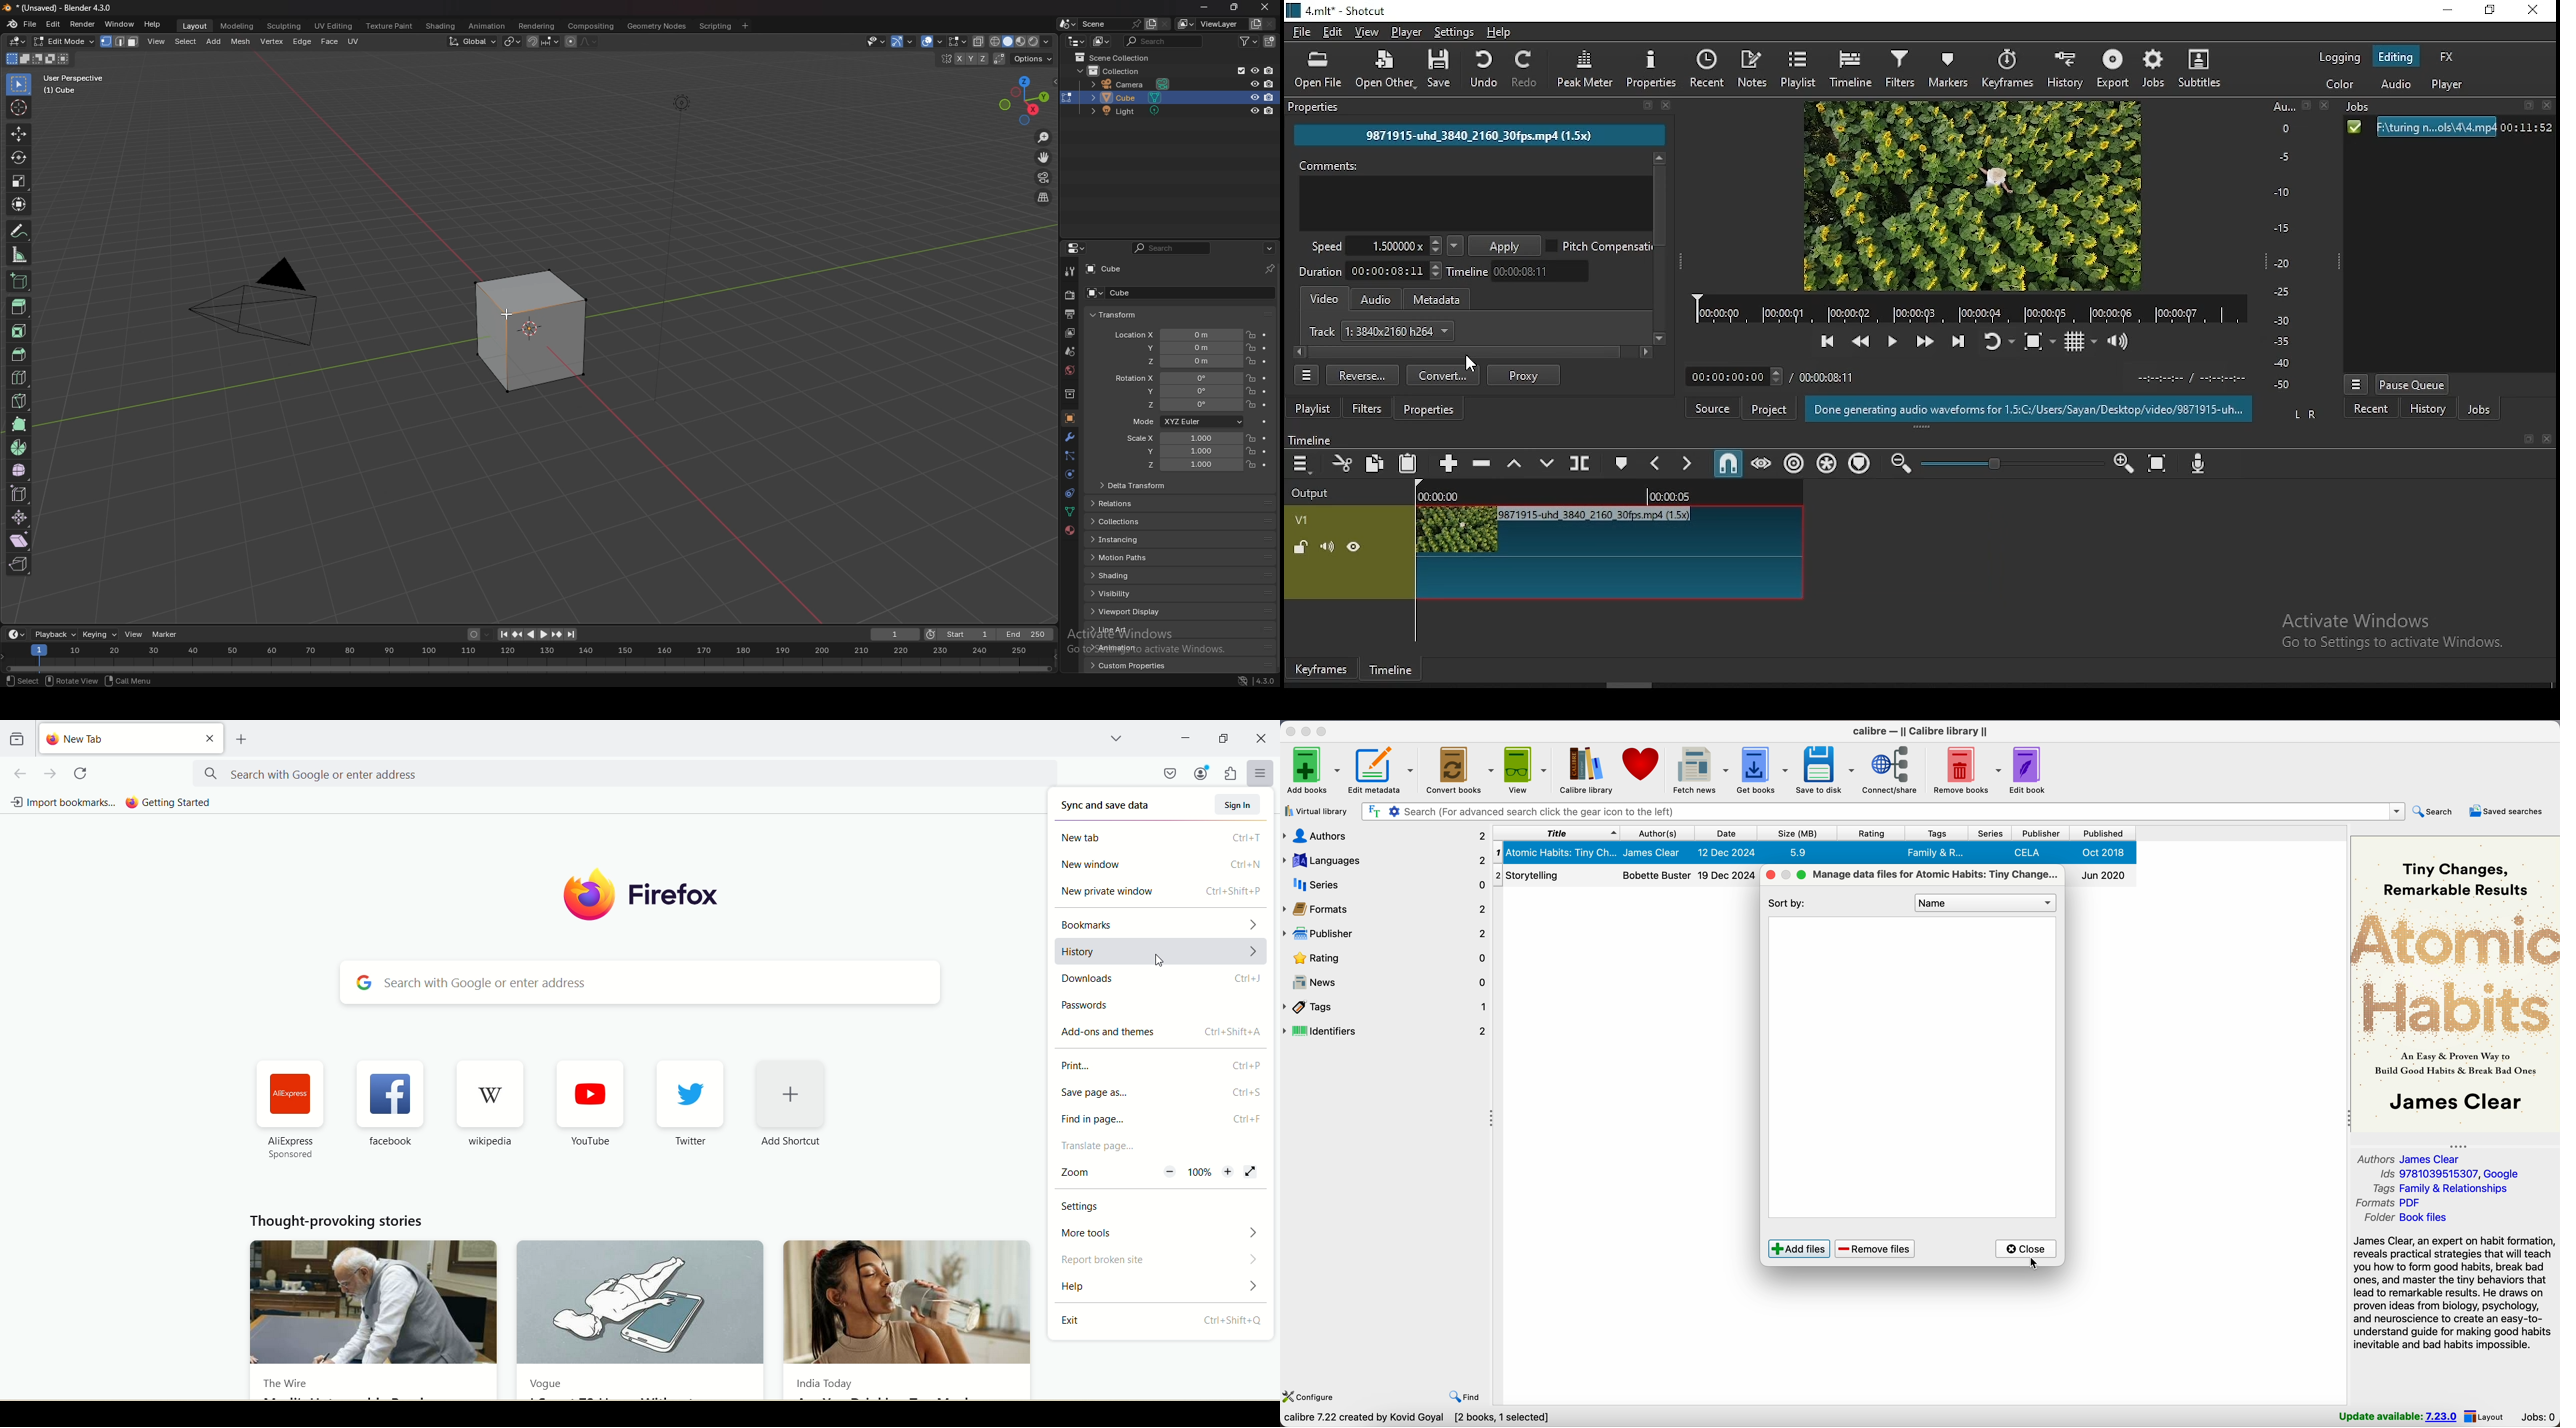 The height and width of the screenshot is (1428, 2576). I want to click on total time, so click(1828, 377).